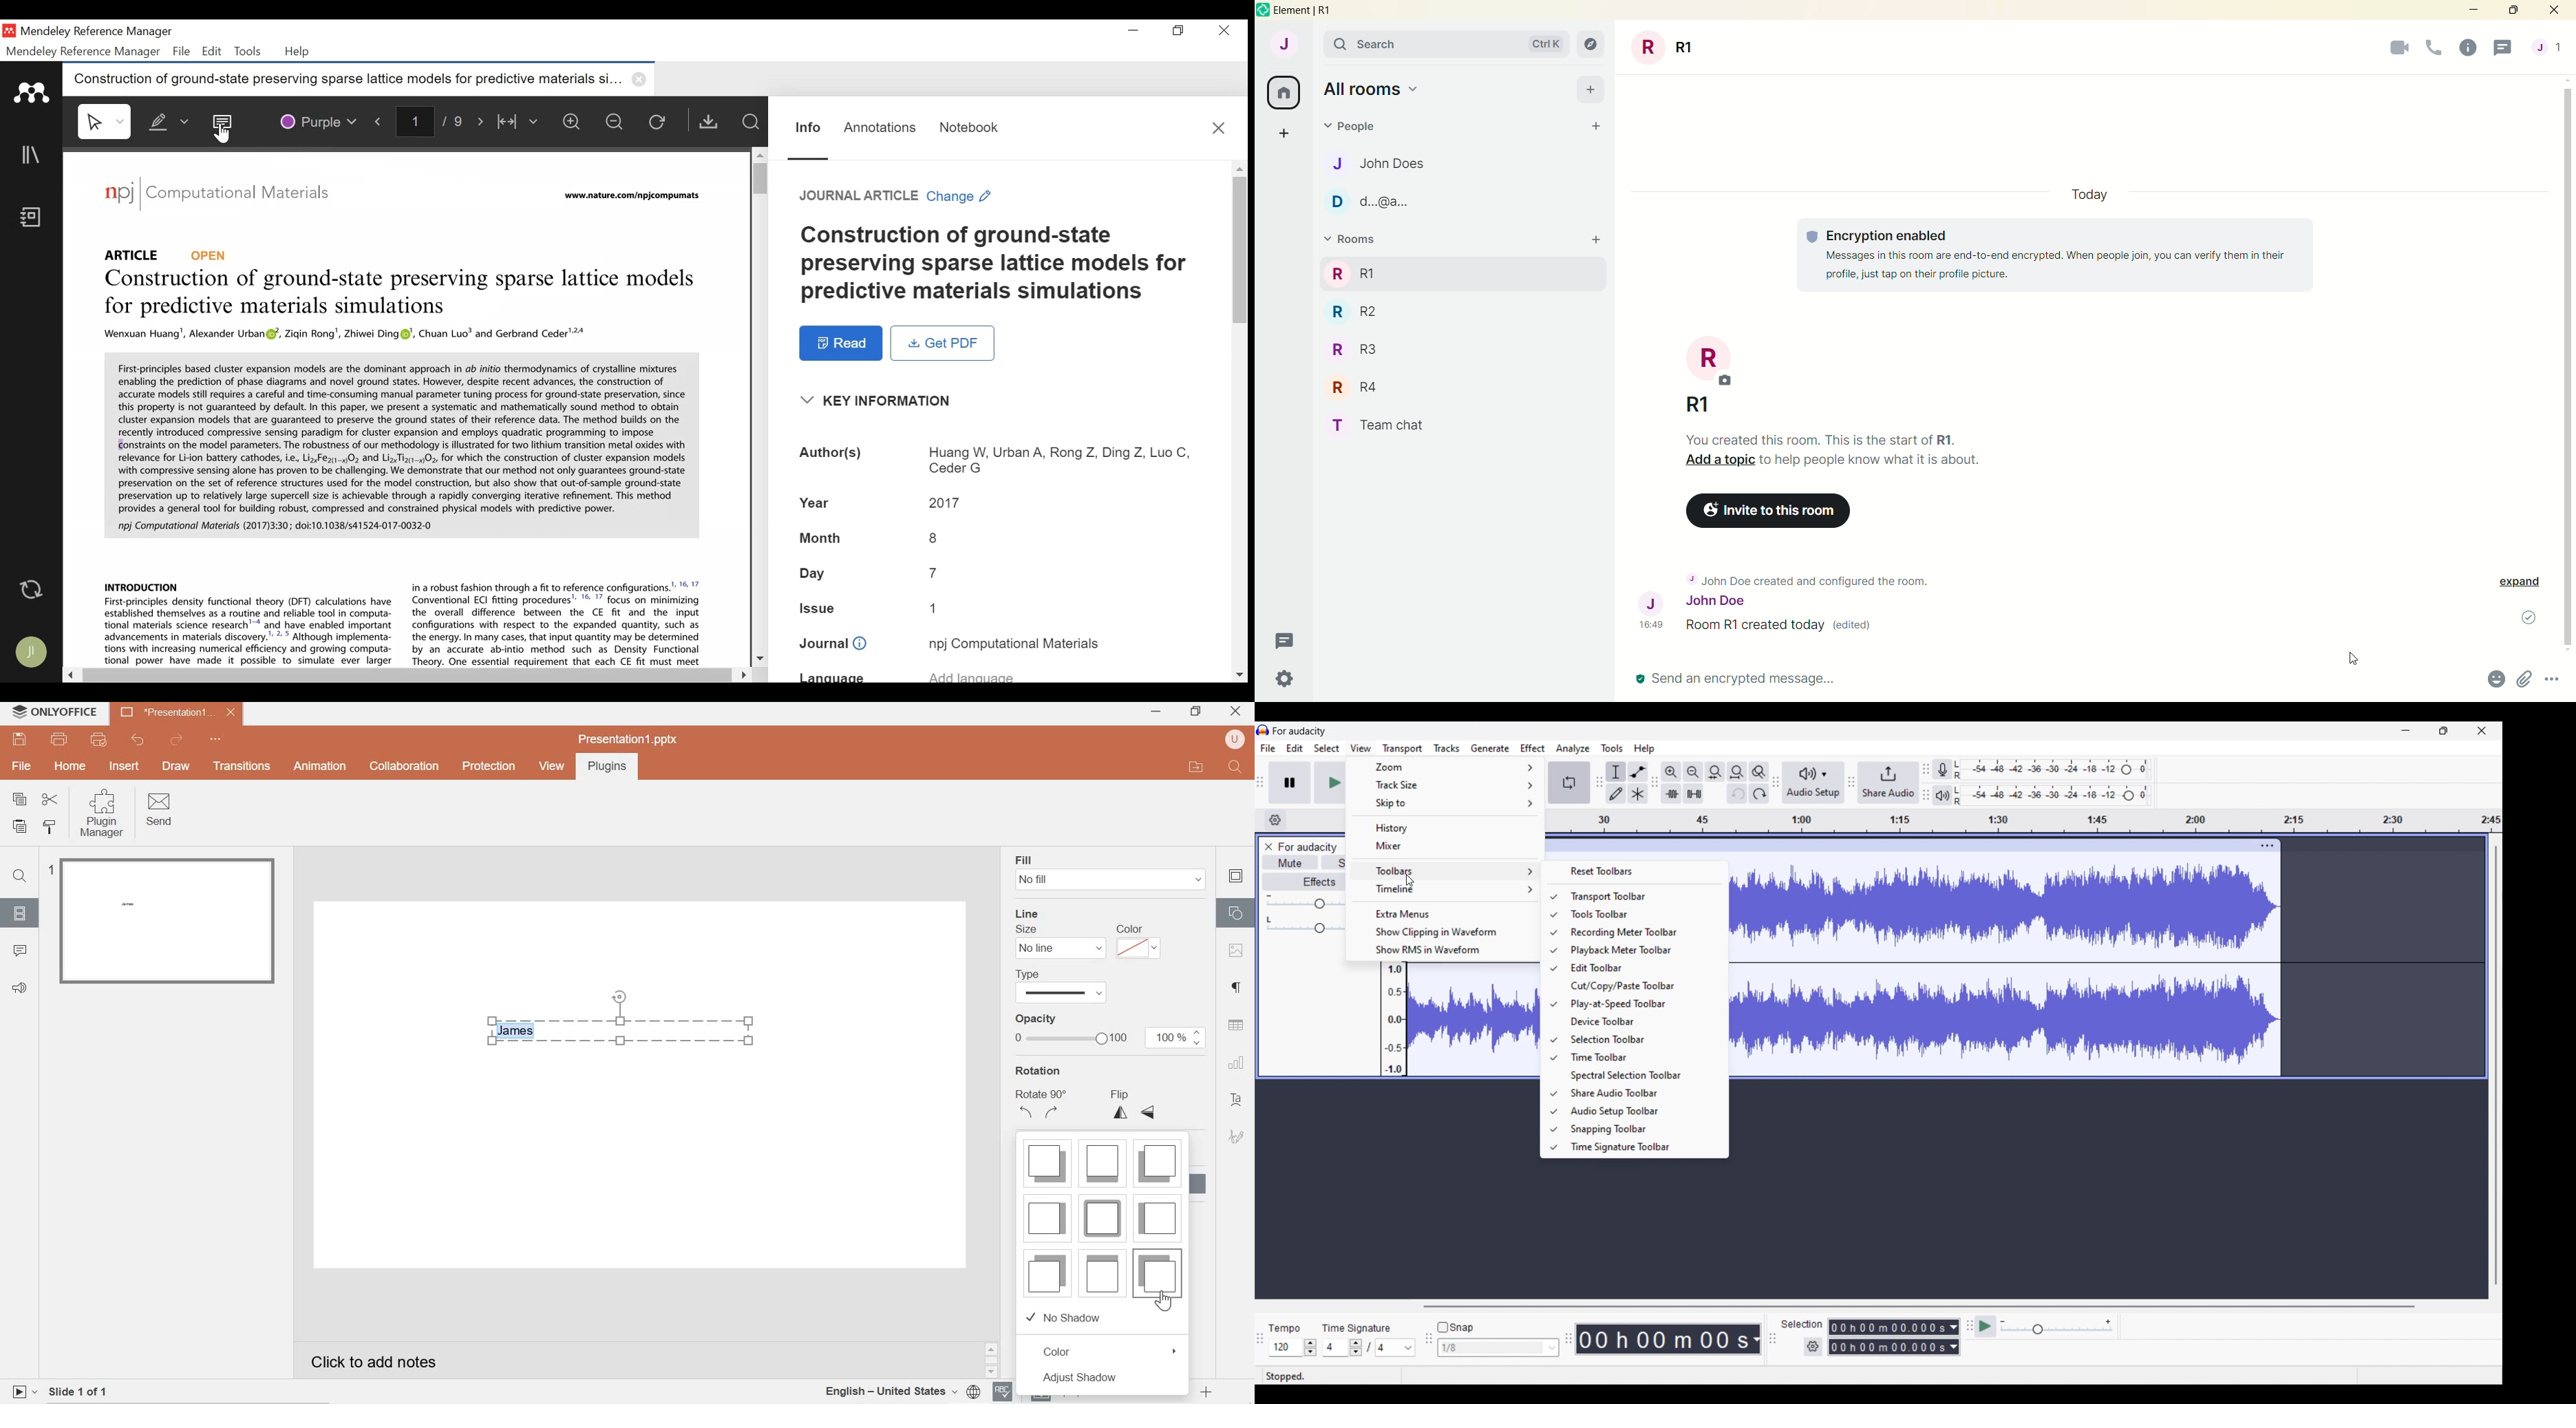 The height and width of the screenshot is (1428, 2576). What do you see at coordinates (1919, 1306) in the screenshot?
I see `Horizontal slide bar` at bounding box center [1919, 1306].